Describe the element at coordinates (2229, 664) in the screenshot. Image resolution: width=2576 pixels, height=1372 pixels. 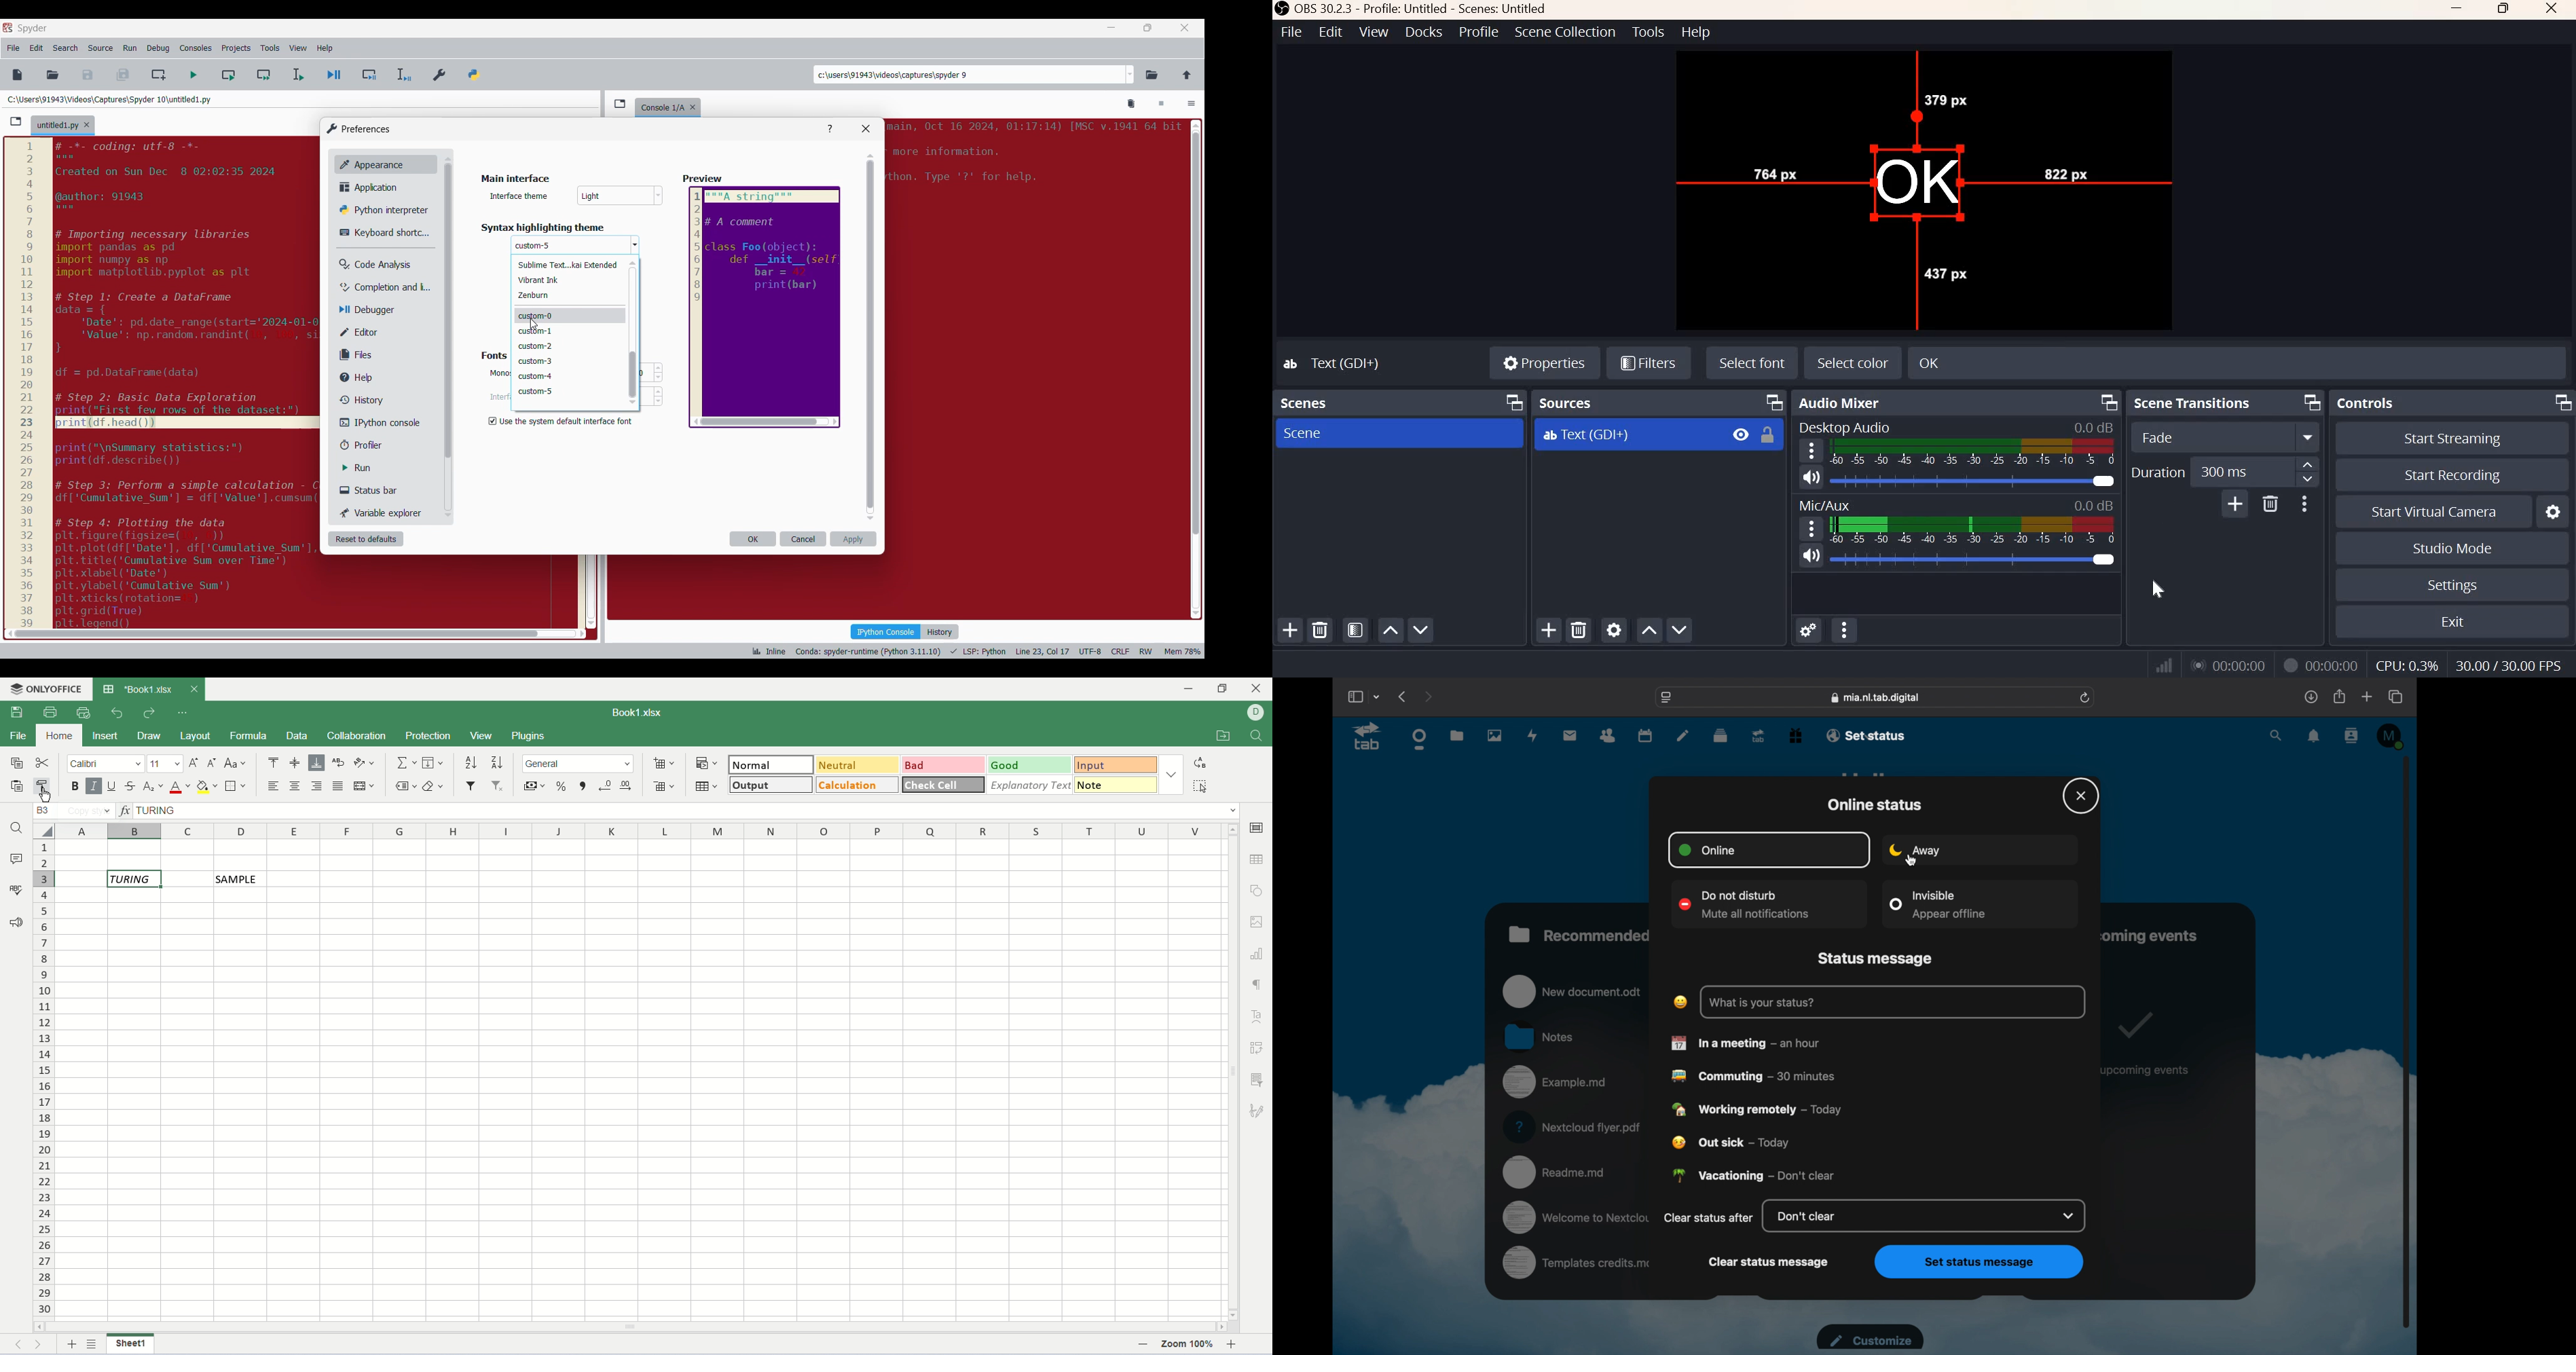
I see `Live Duration Timer` at that location.